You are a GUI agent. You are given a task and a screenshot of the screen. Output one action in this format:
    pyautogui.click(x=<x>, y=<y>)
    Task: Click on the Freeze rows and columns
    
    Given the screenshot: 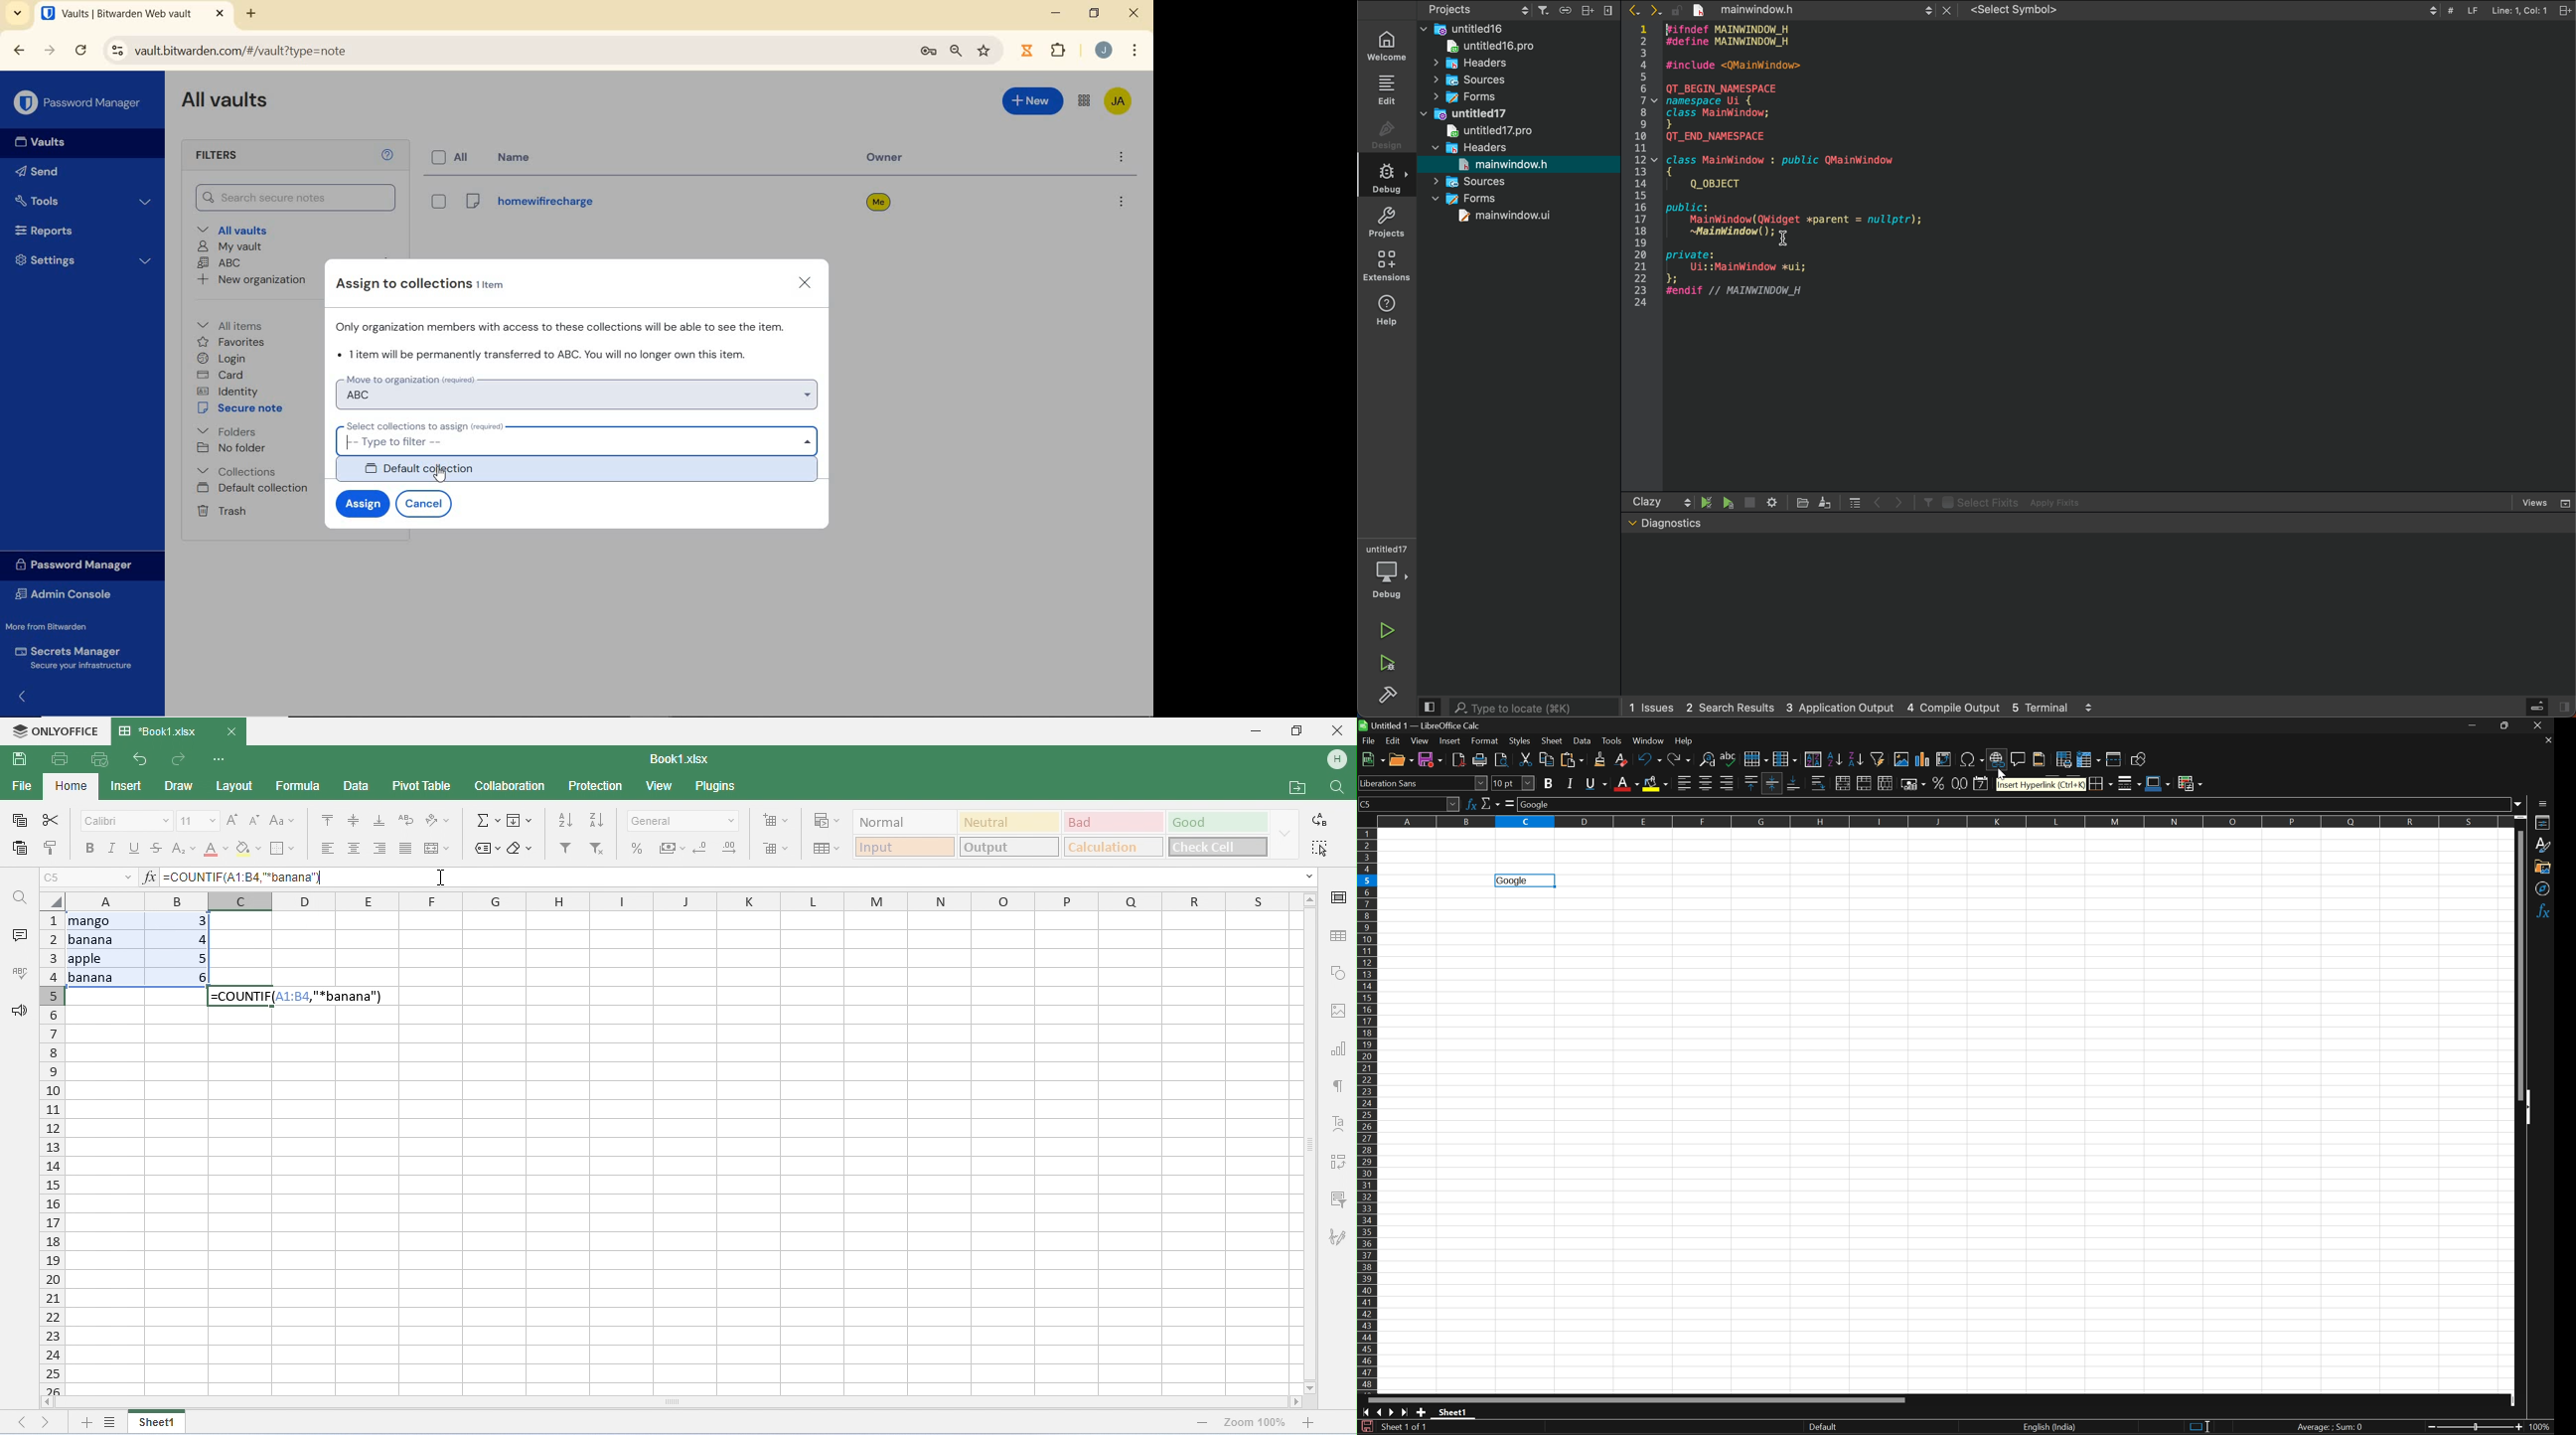 What is the action you would take?
    pyautogui.click(x=2089, y=758)
    